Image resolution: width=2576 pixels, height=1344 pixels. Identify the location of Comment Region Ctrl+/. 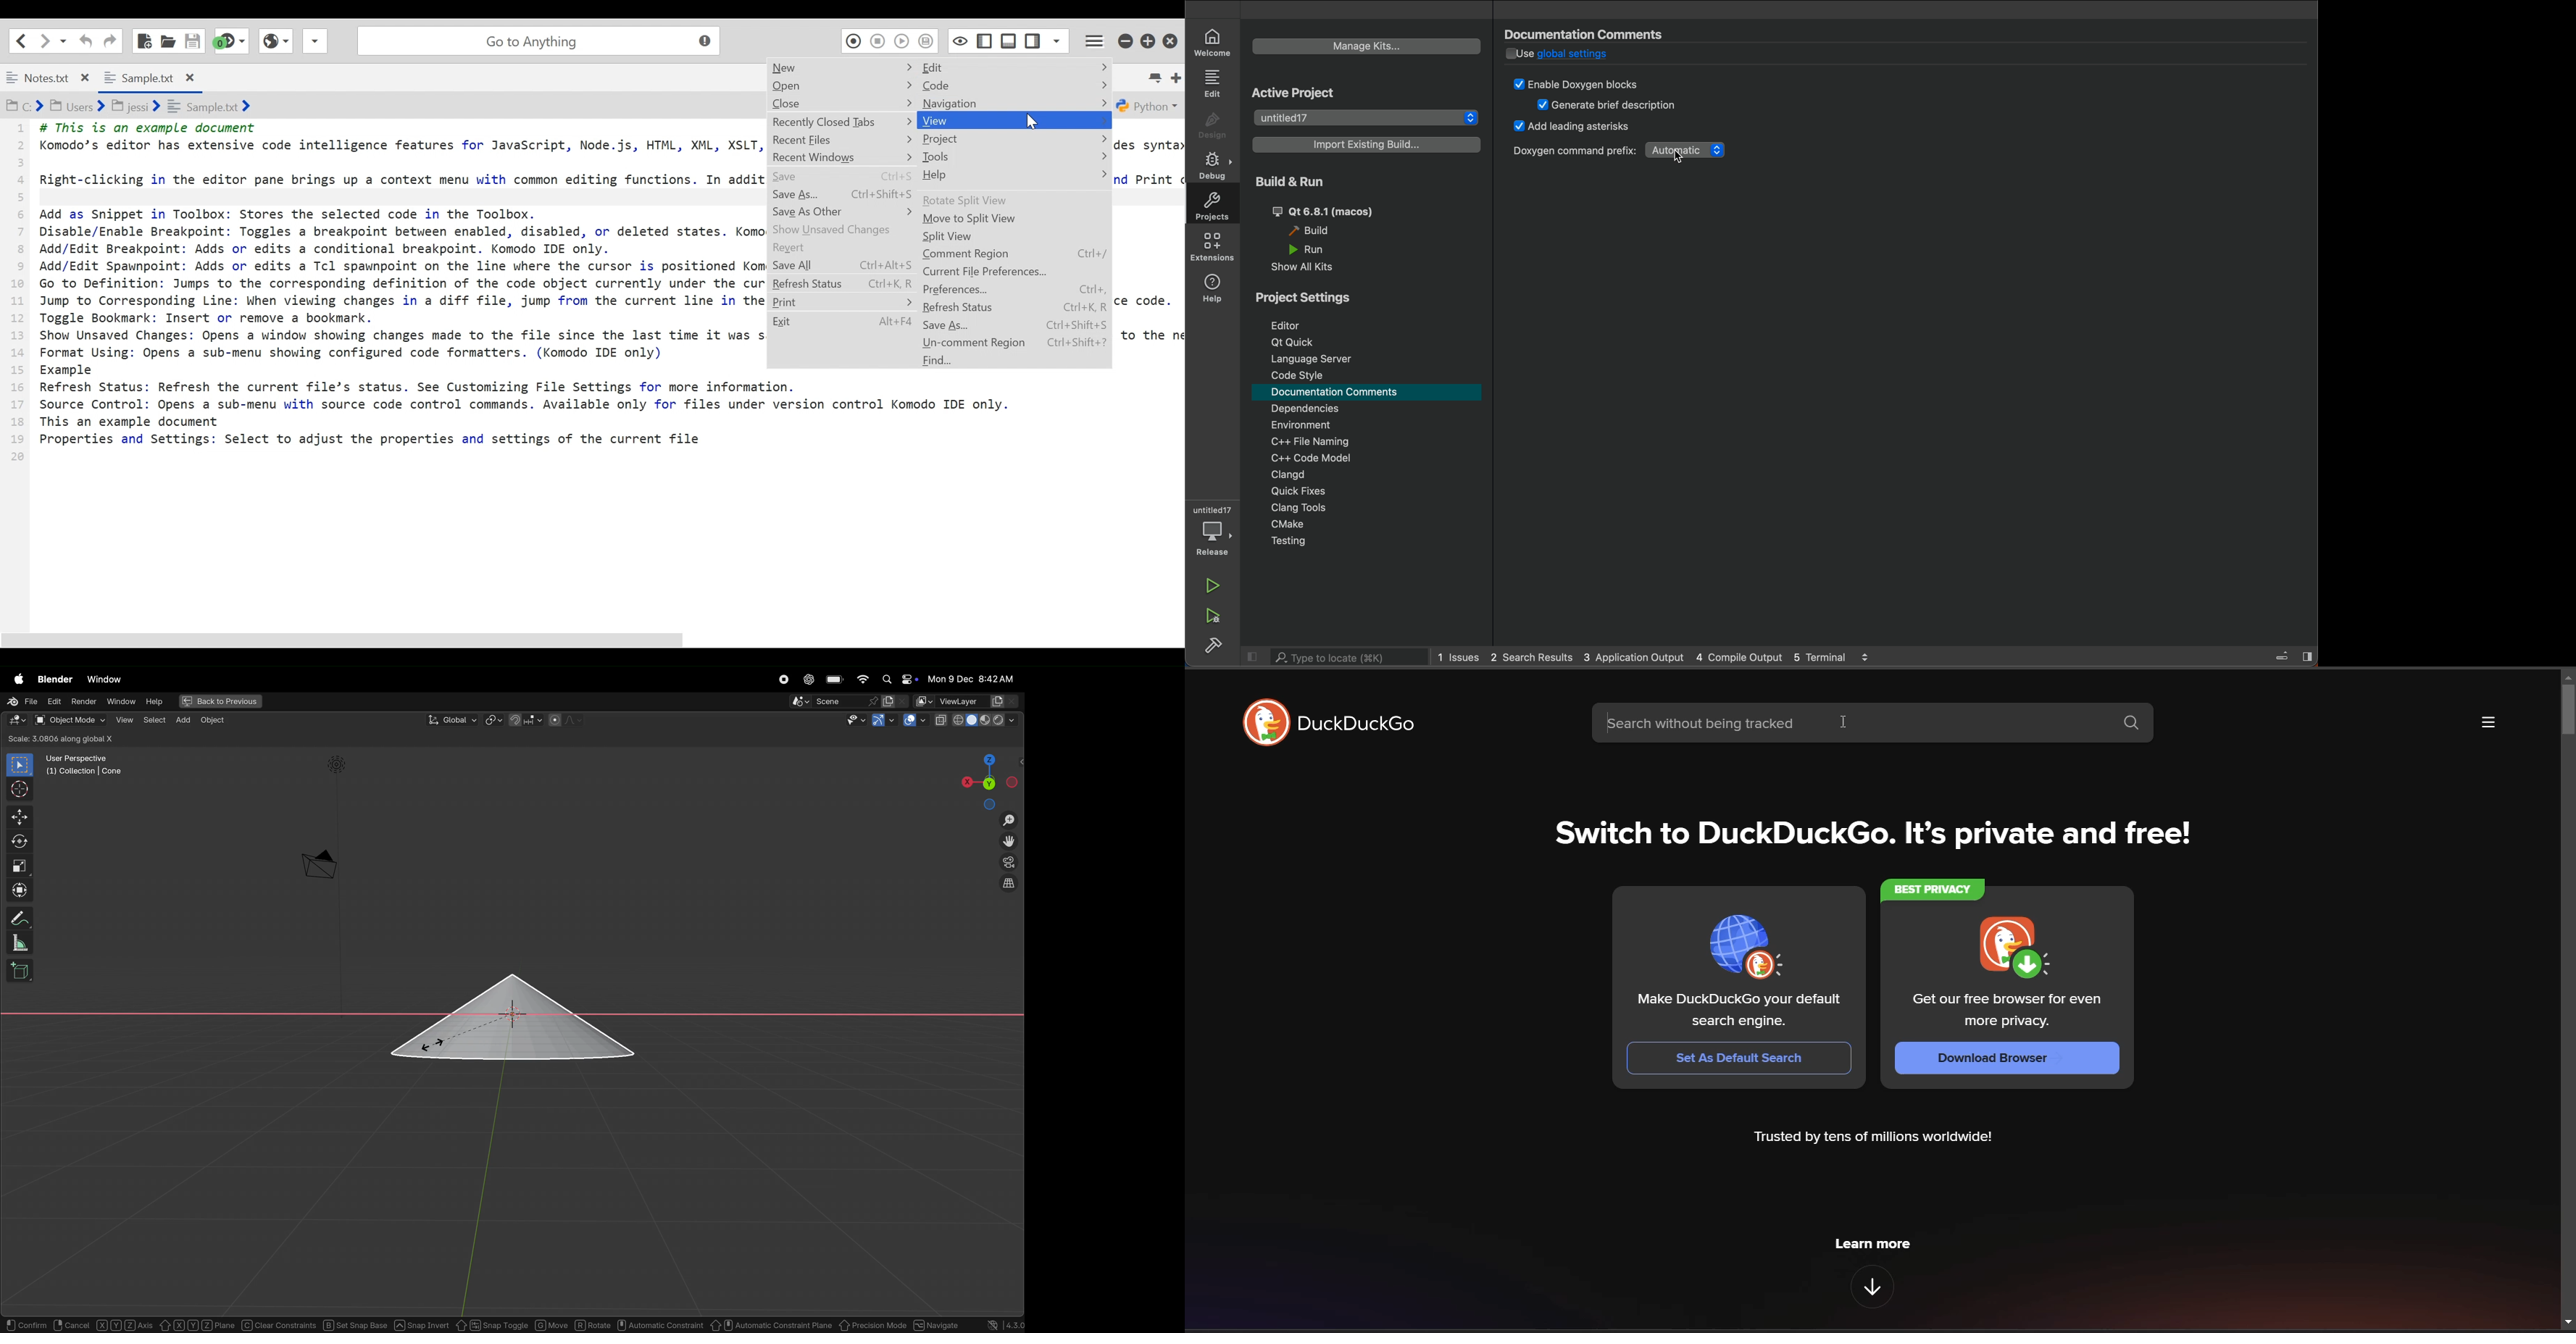
(1015, 254).